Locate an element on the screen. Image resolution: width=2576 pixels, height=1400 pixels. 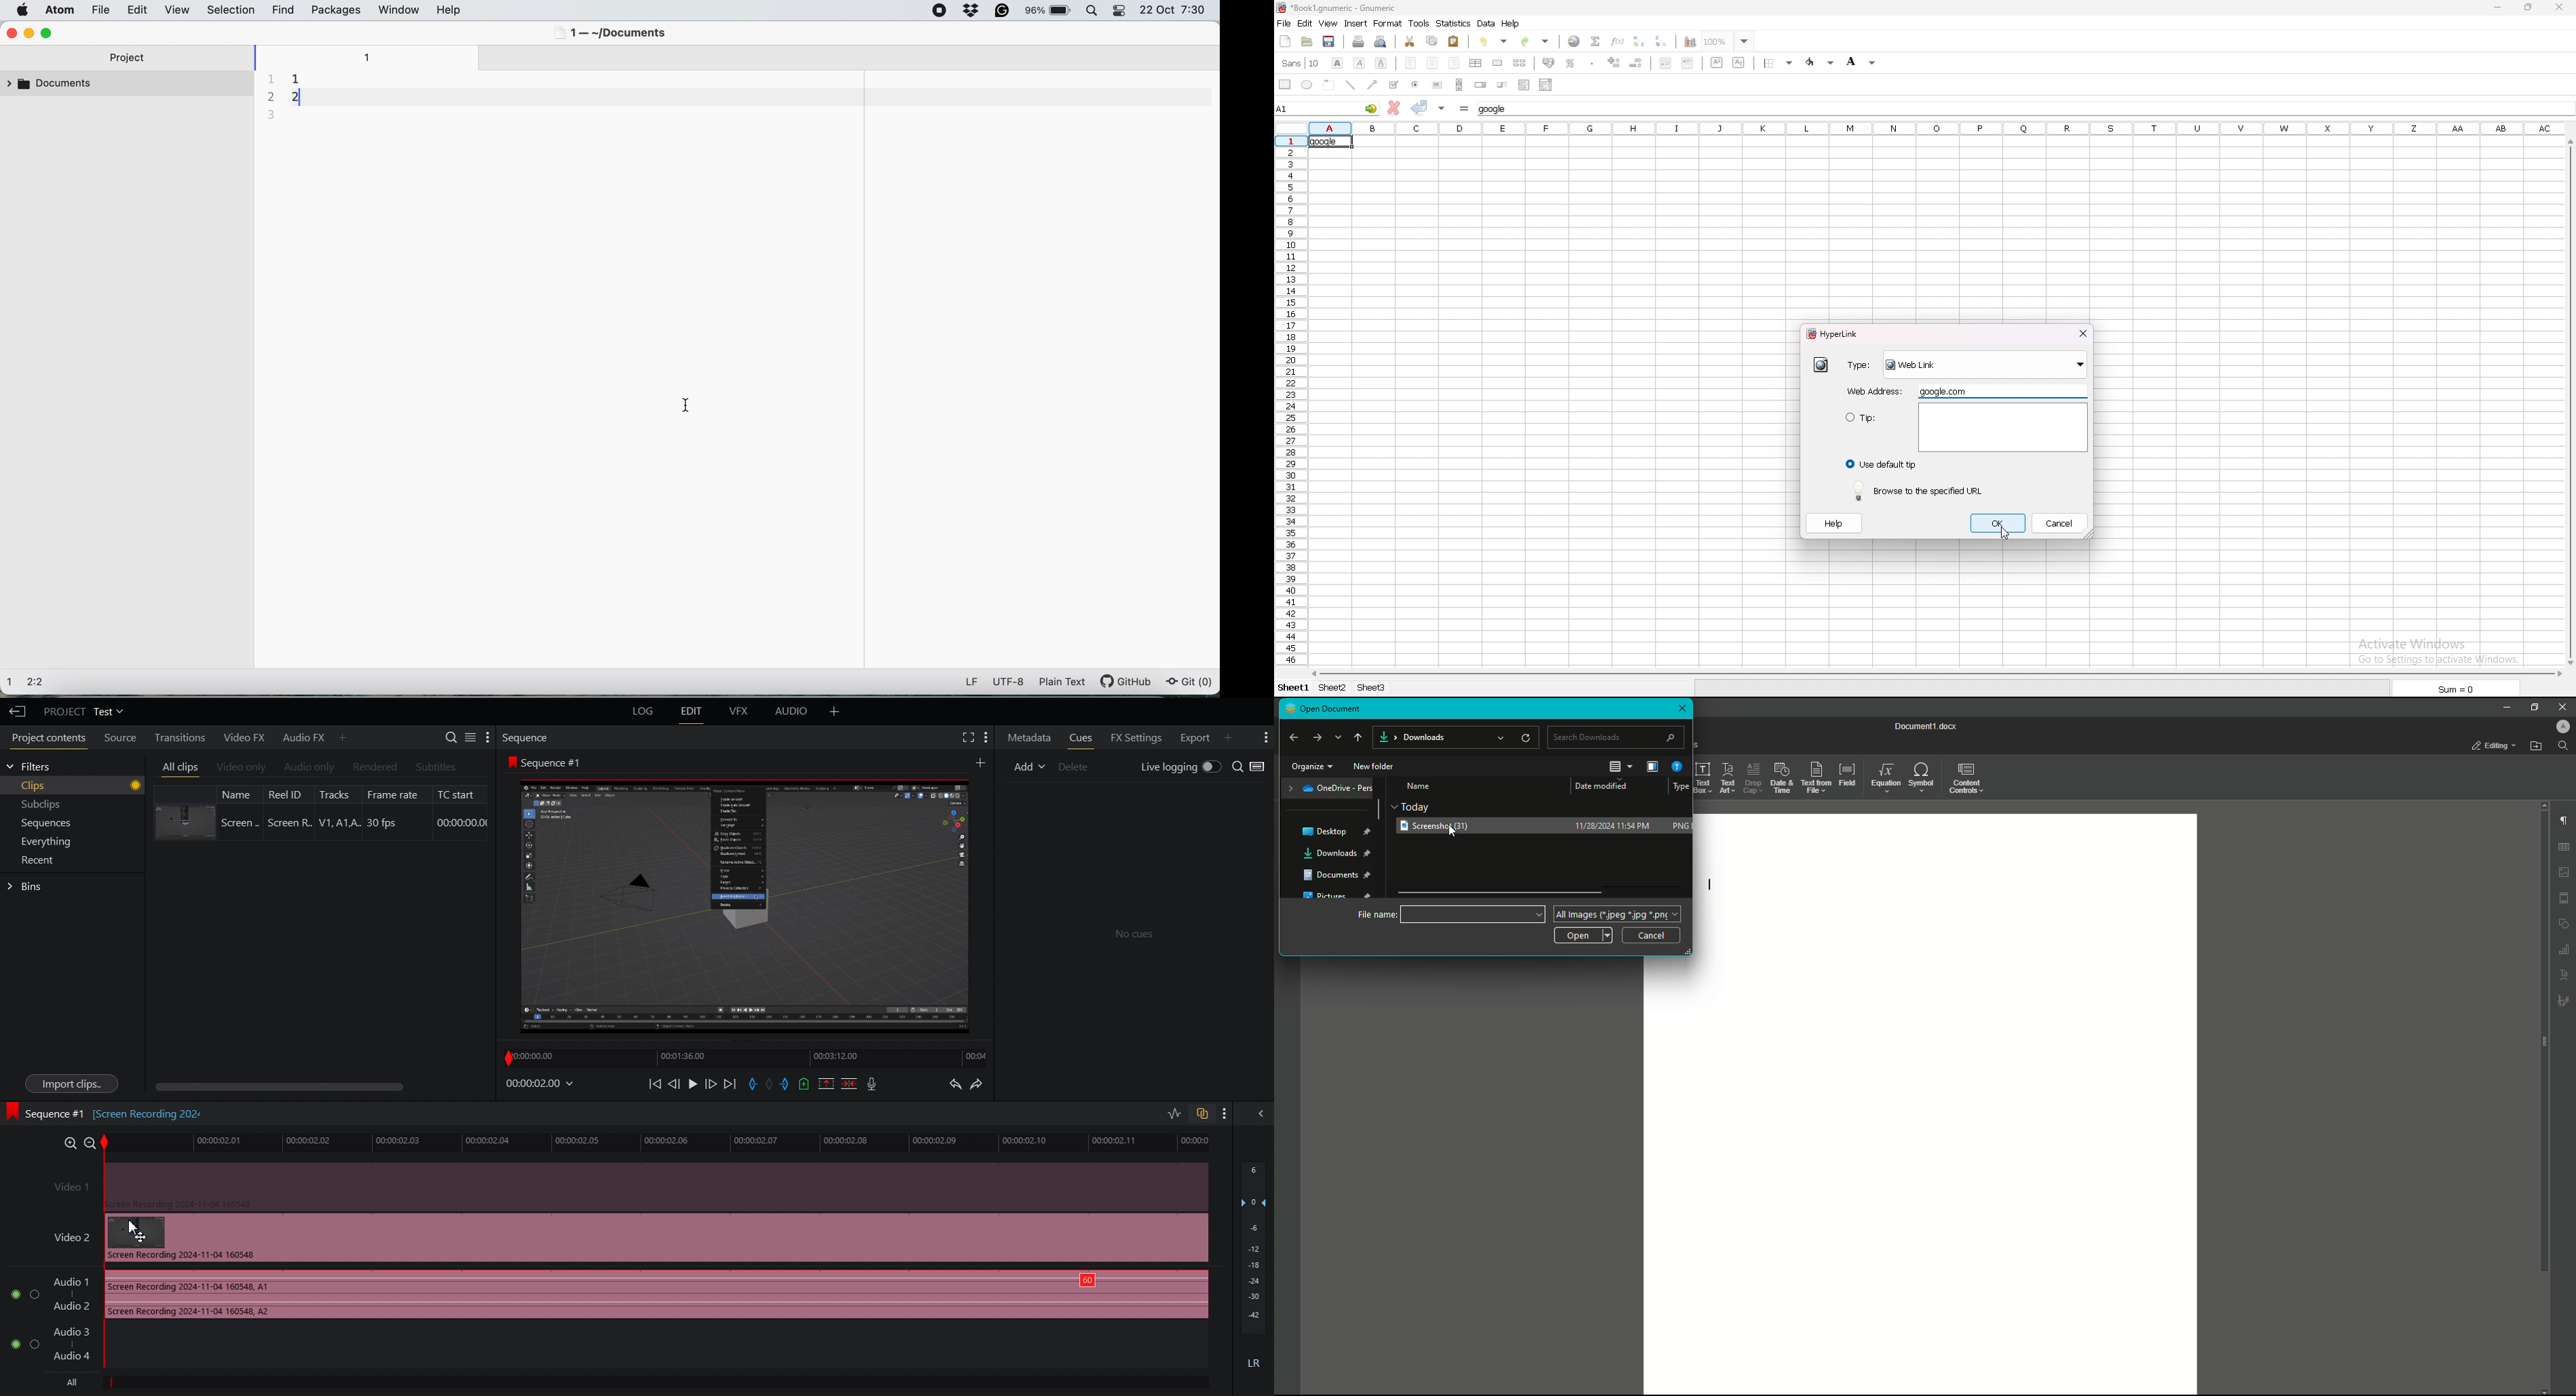
chart is located at coordinates (1691, 43).